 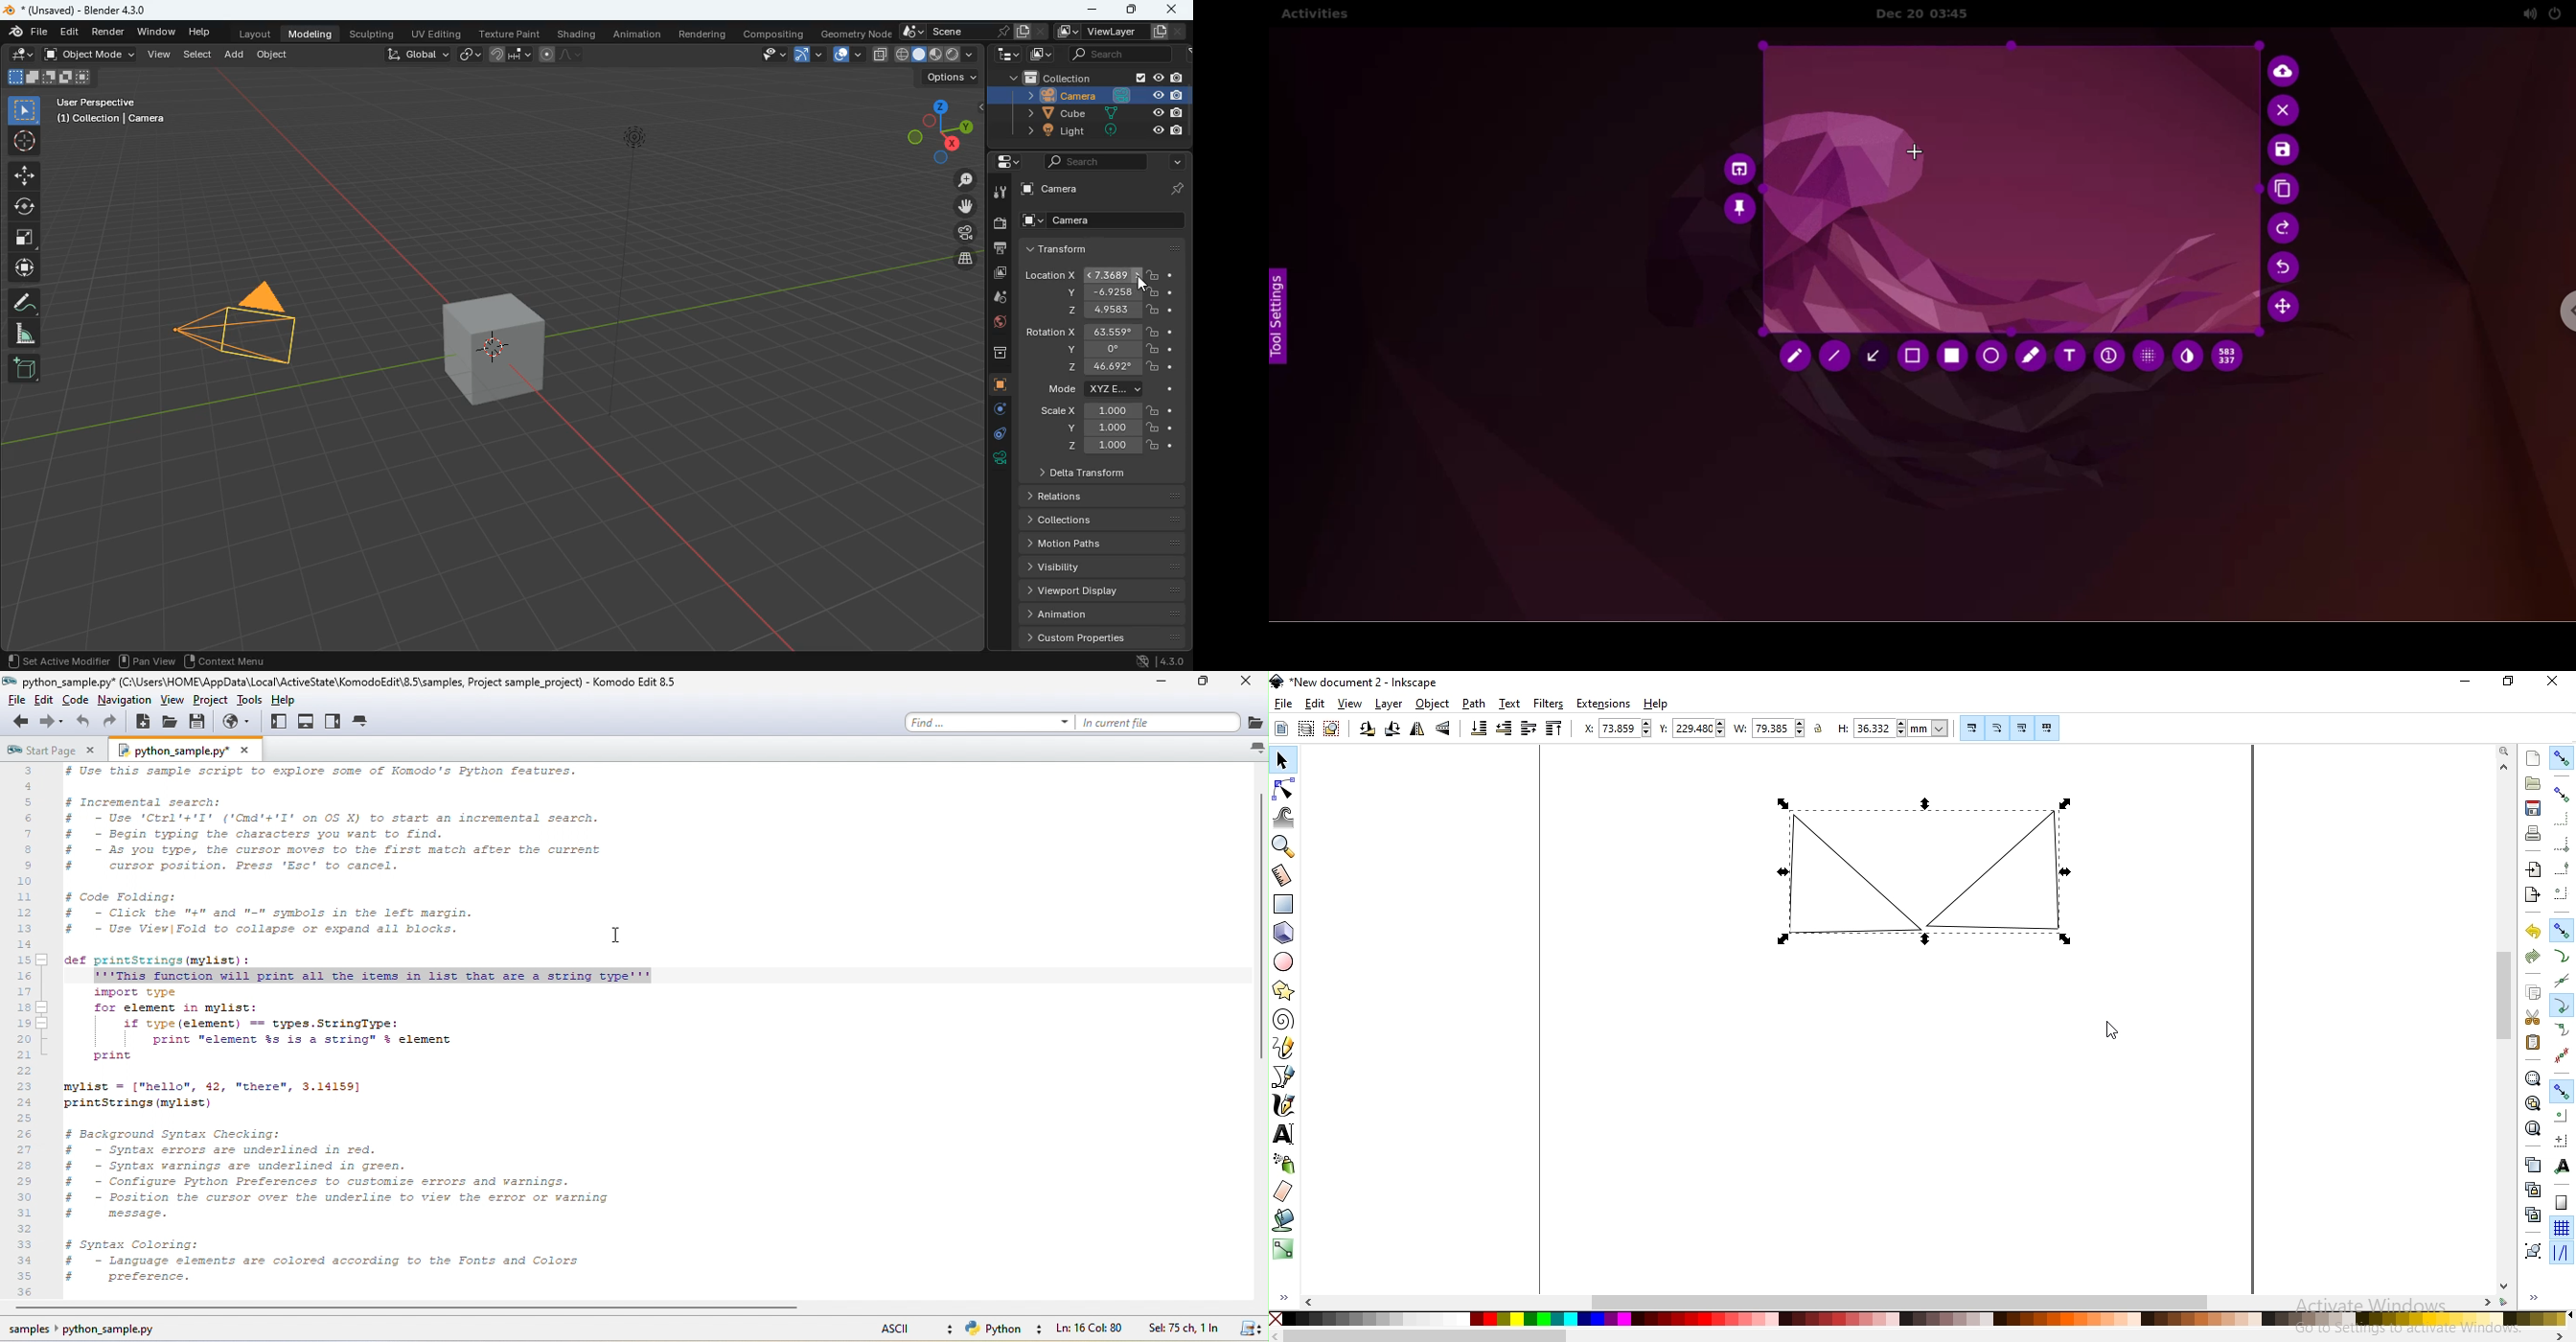 What do you see at coordinates (2030, 356) in the screenshot?
I see `marker` at bounding box center [2030, 356].